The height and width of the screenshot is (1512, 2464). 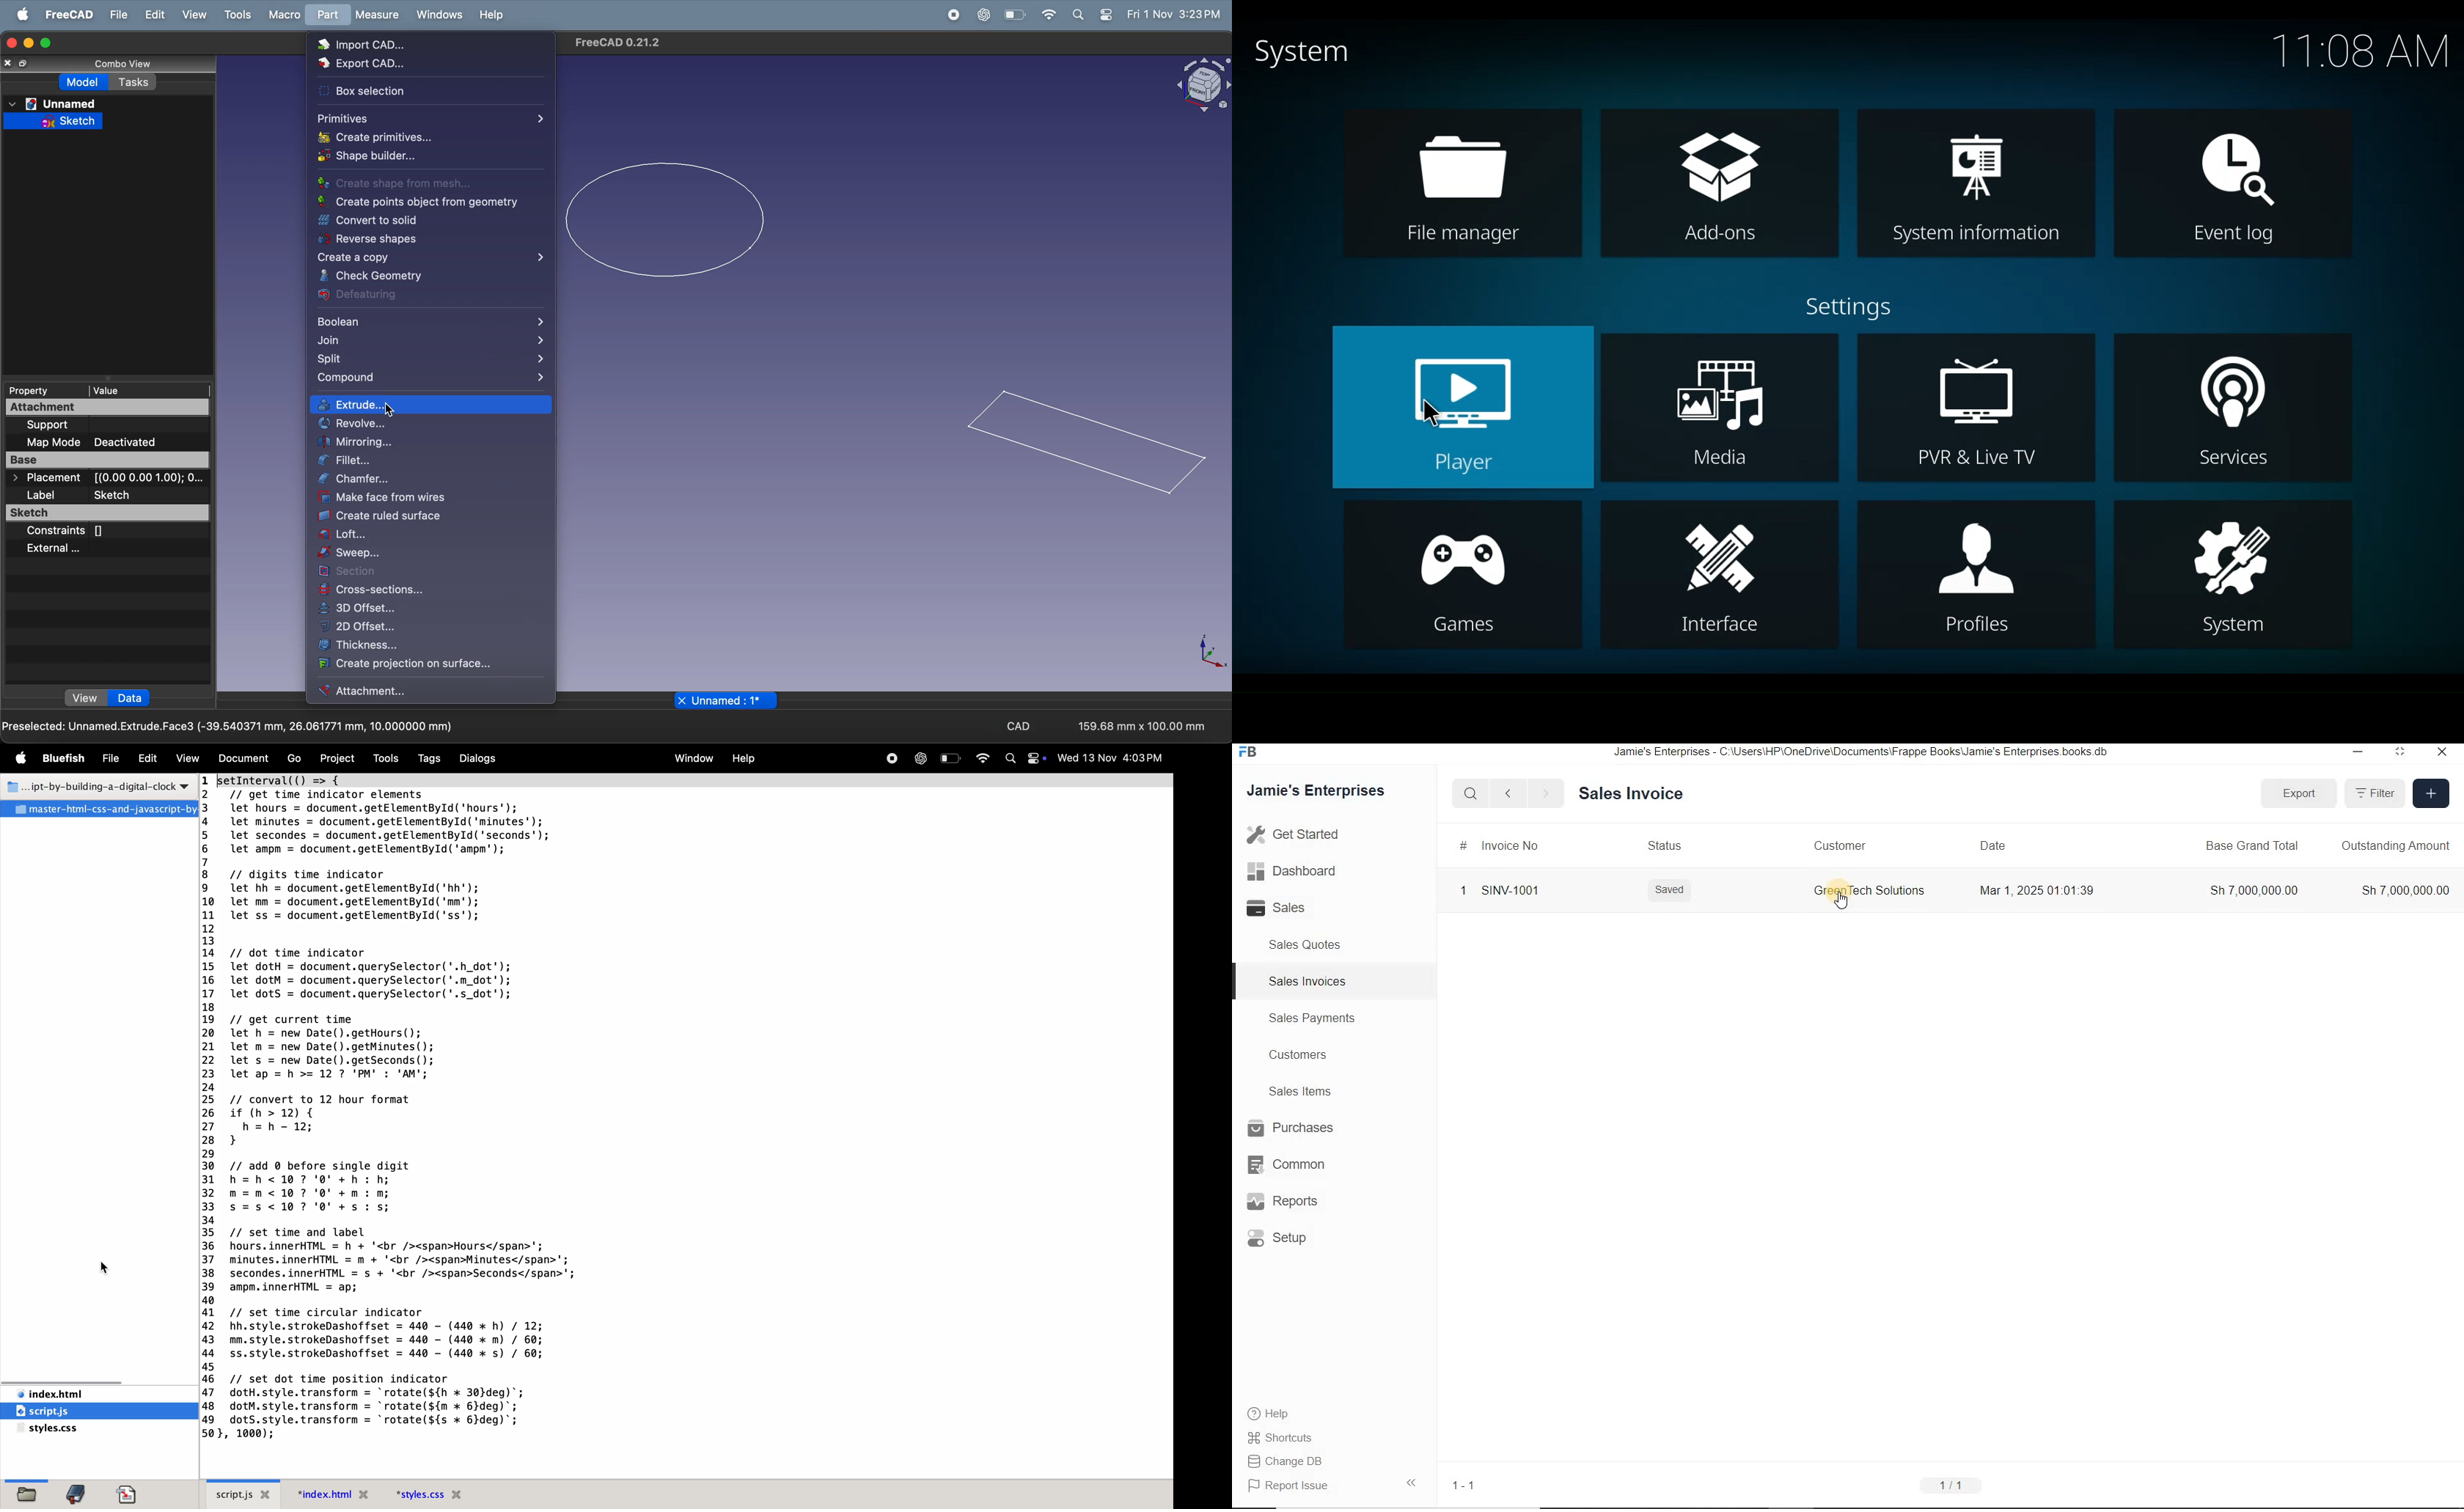 What do you see at coordinates (1632, 794) in the screenshot?
I see `Sales Invoice` at bounding box center [1632, 794].